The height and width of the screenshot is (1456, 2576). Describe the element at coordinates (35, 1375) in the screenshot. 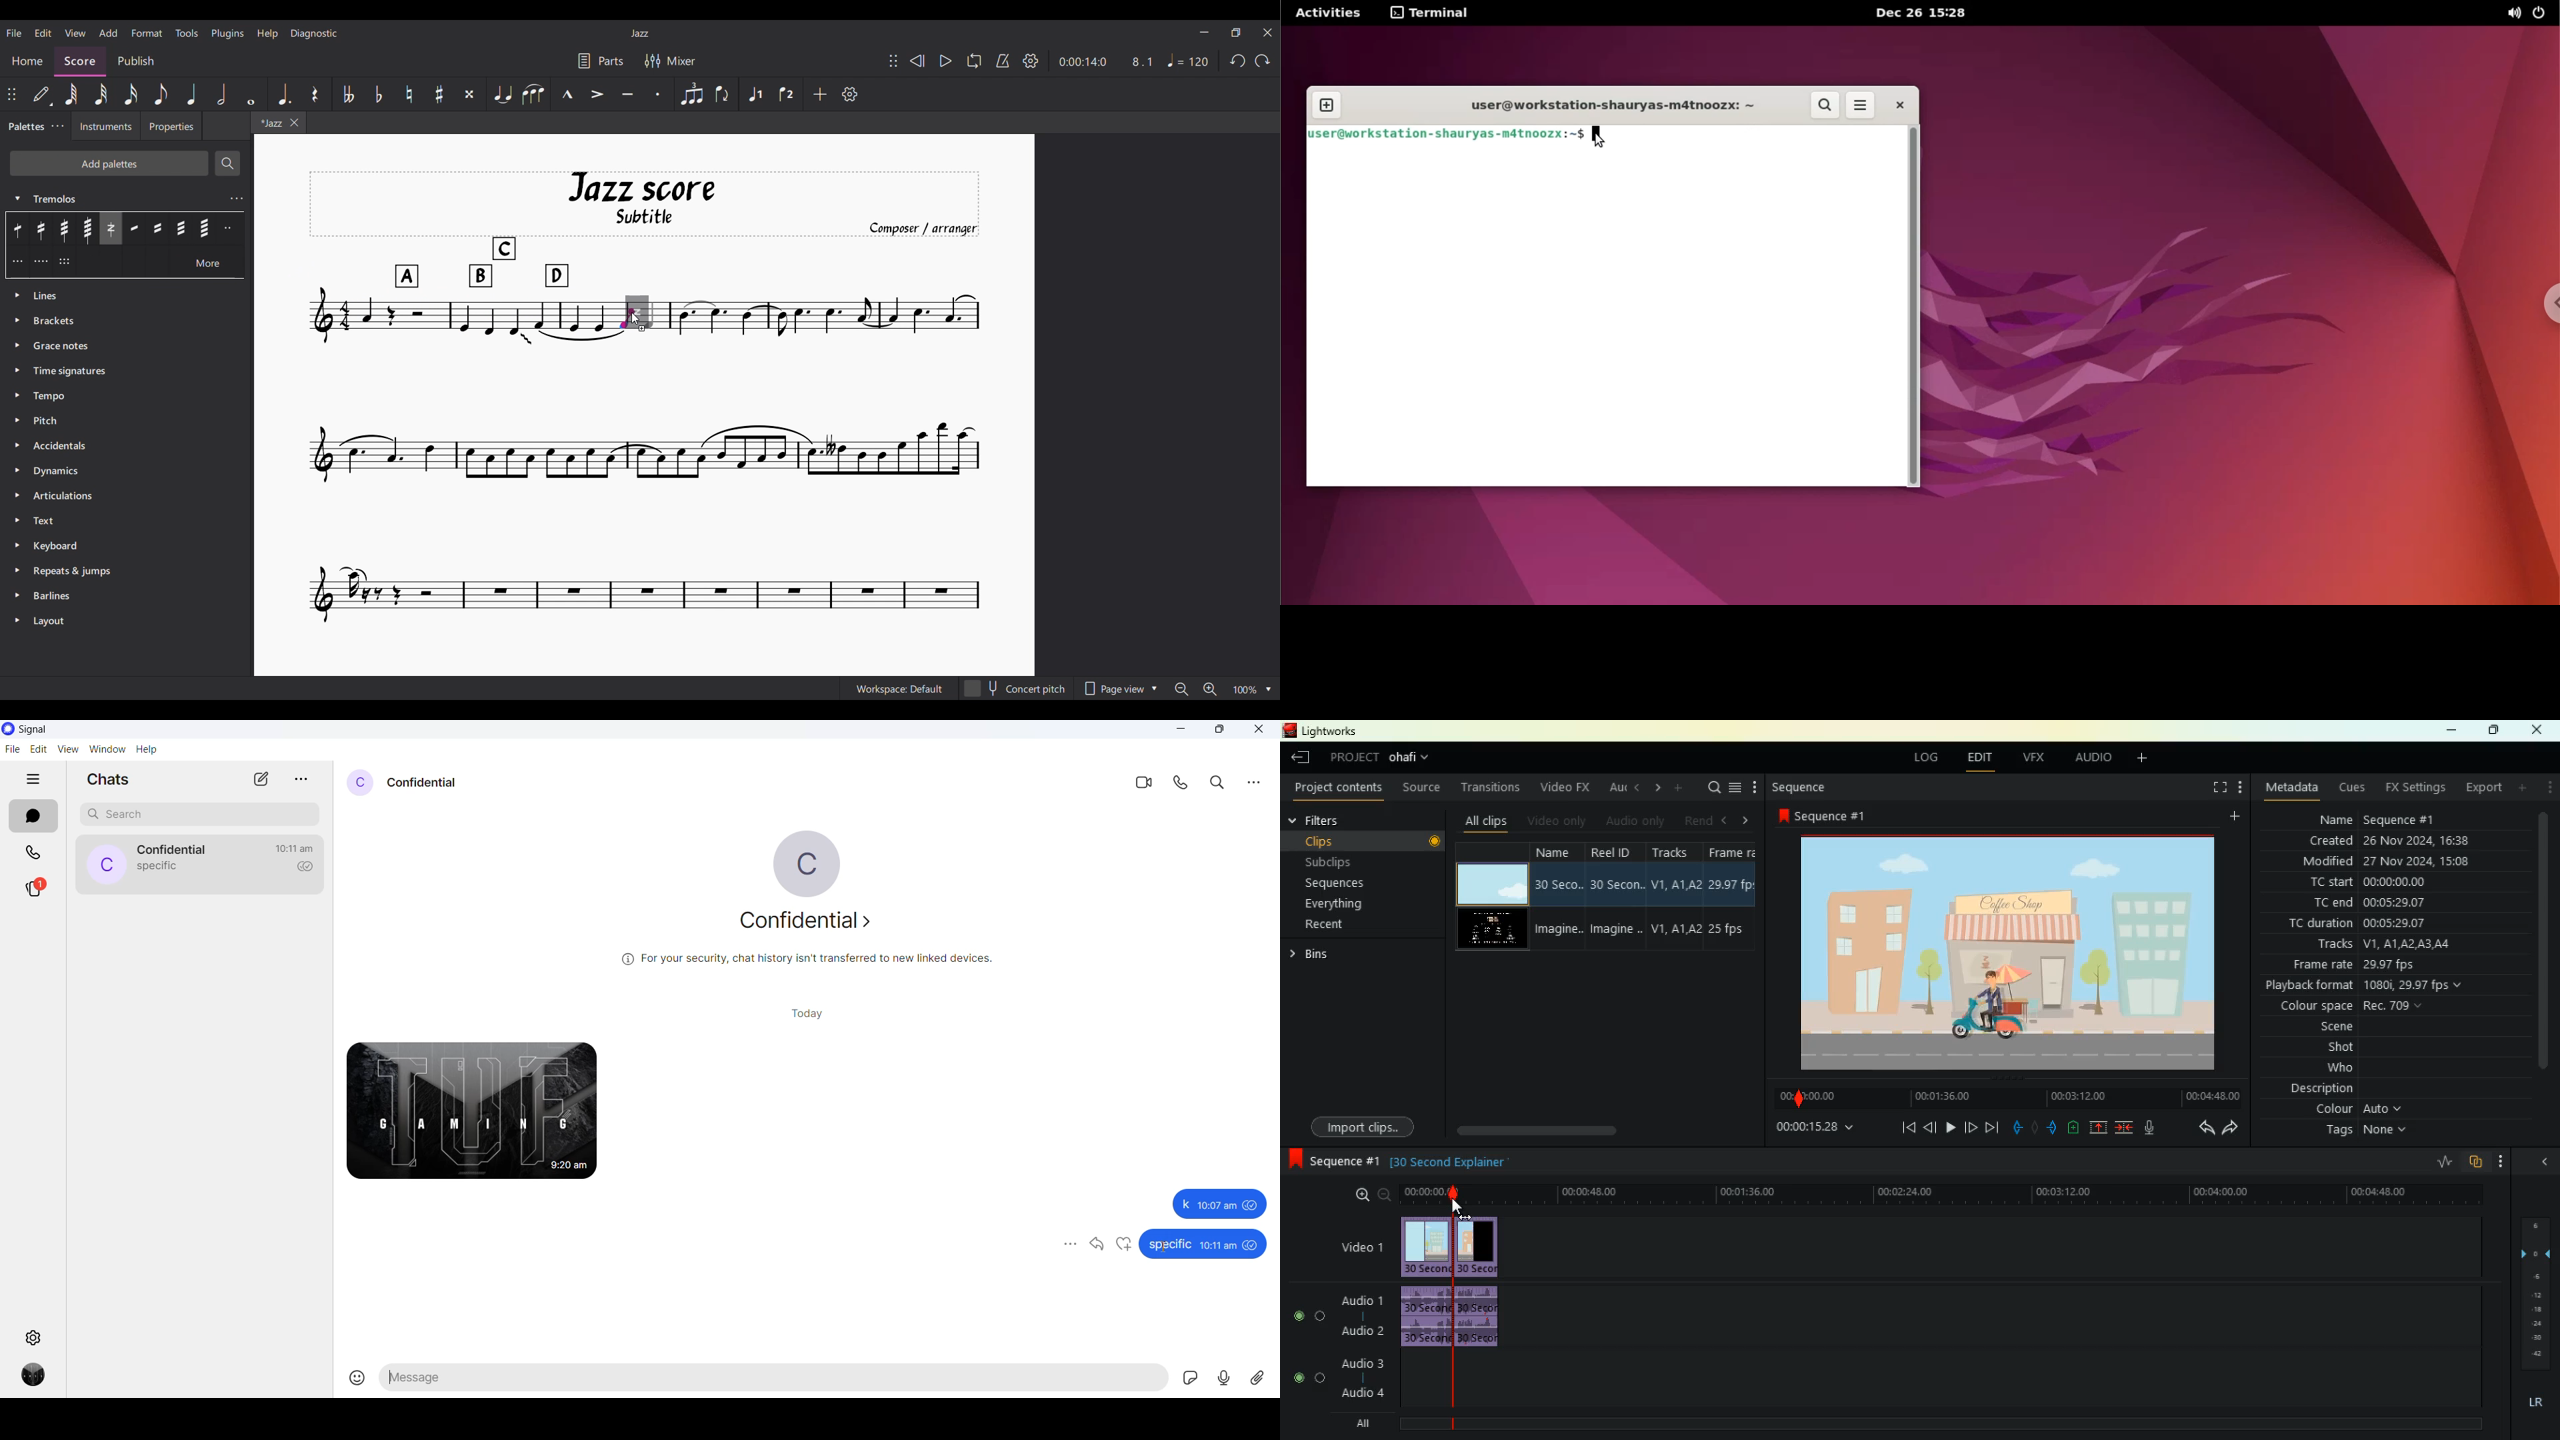

I see `profile` at that location.